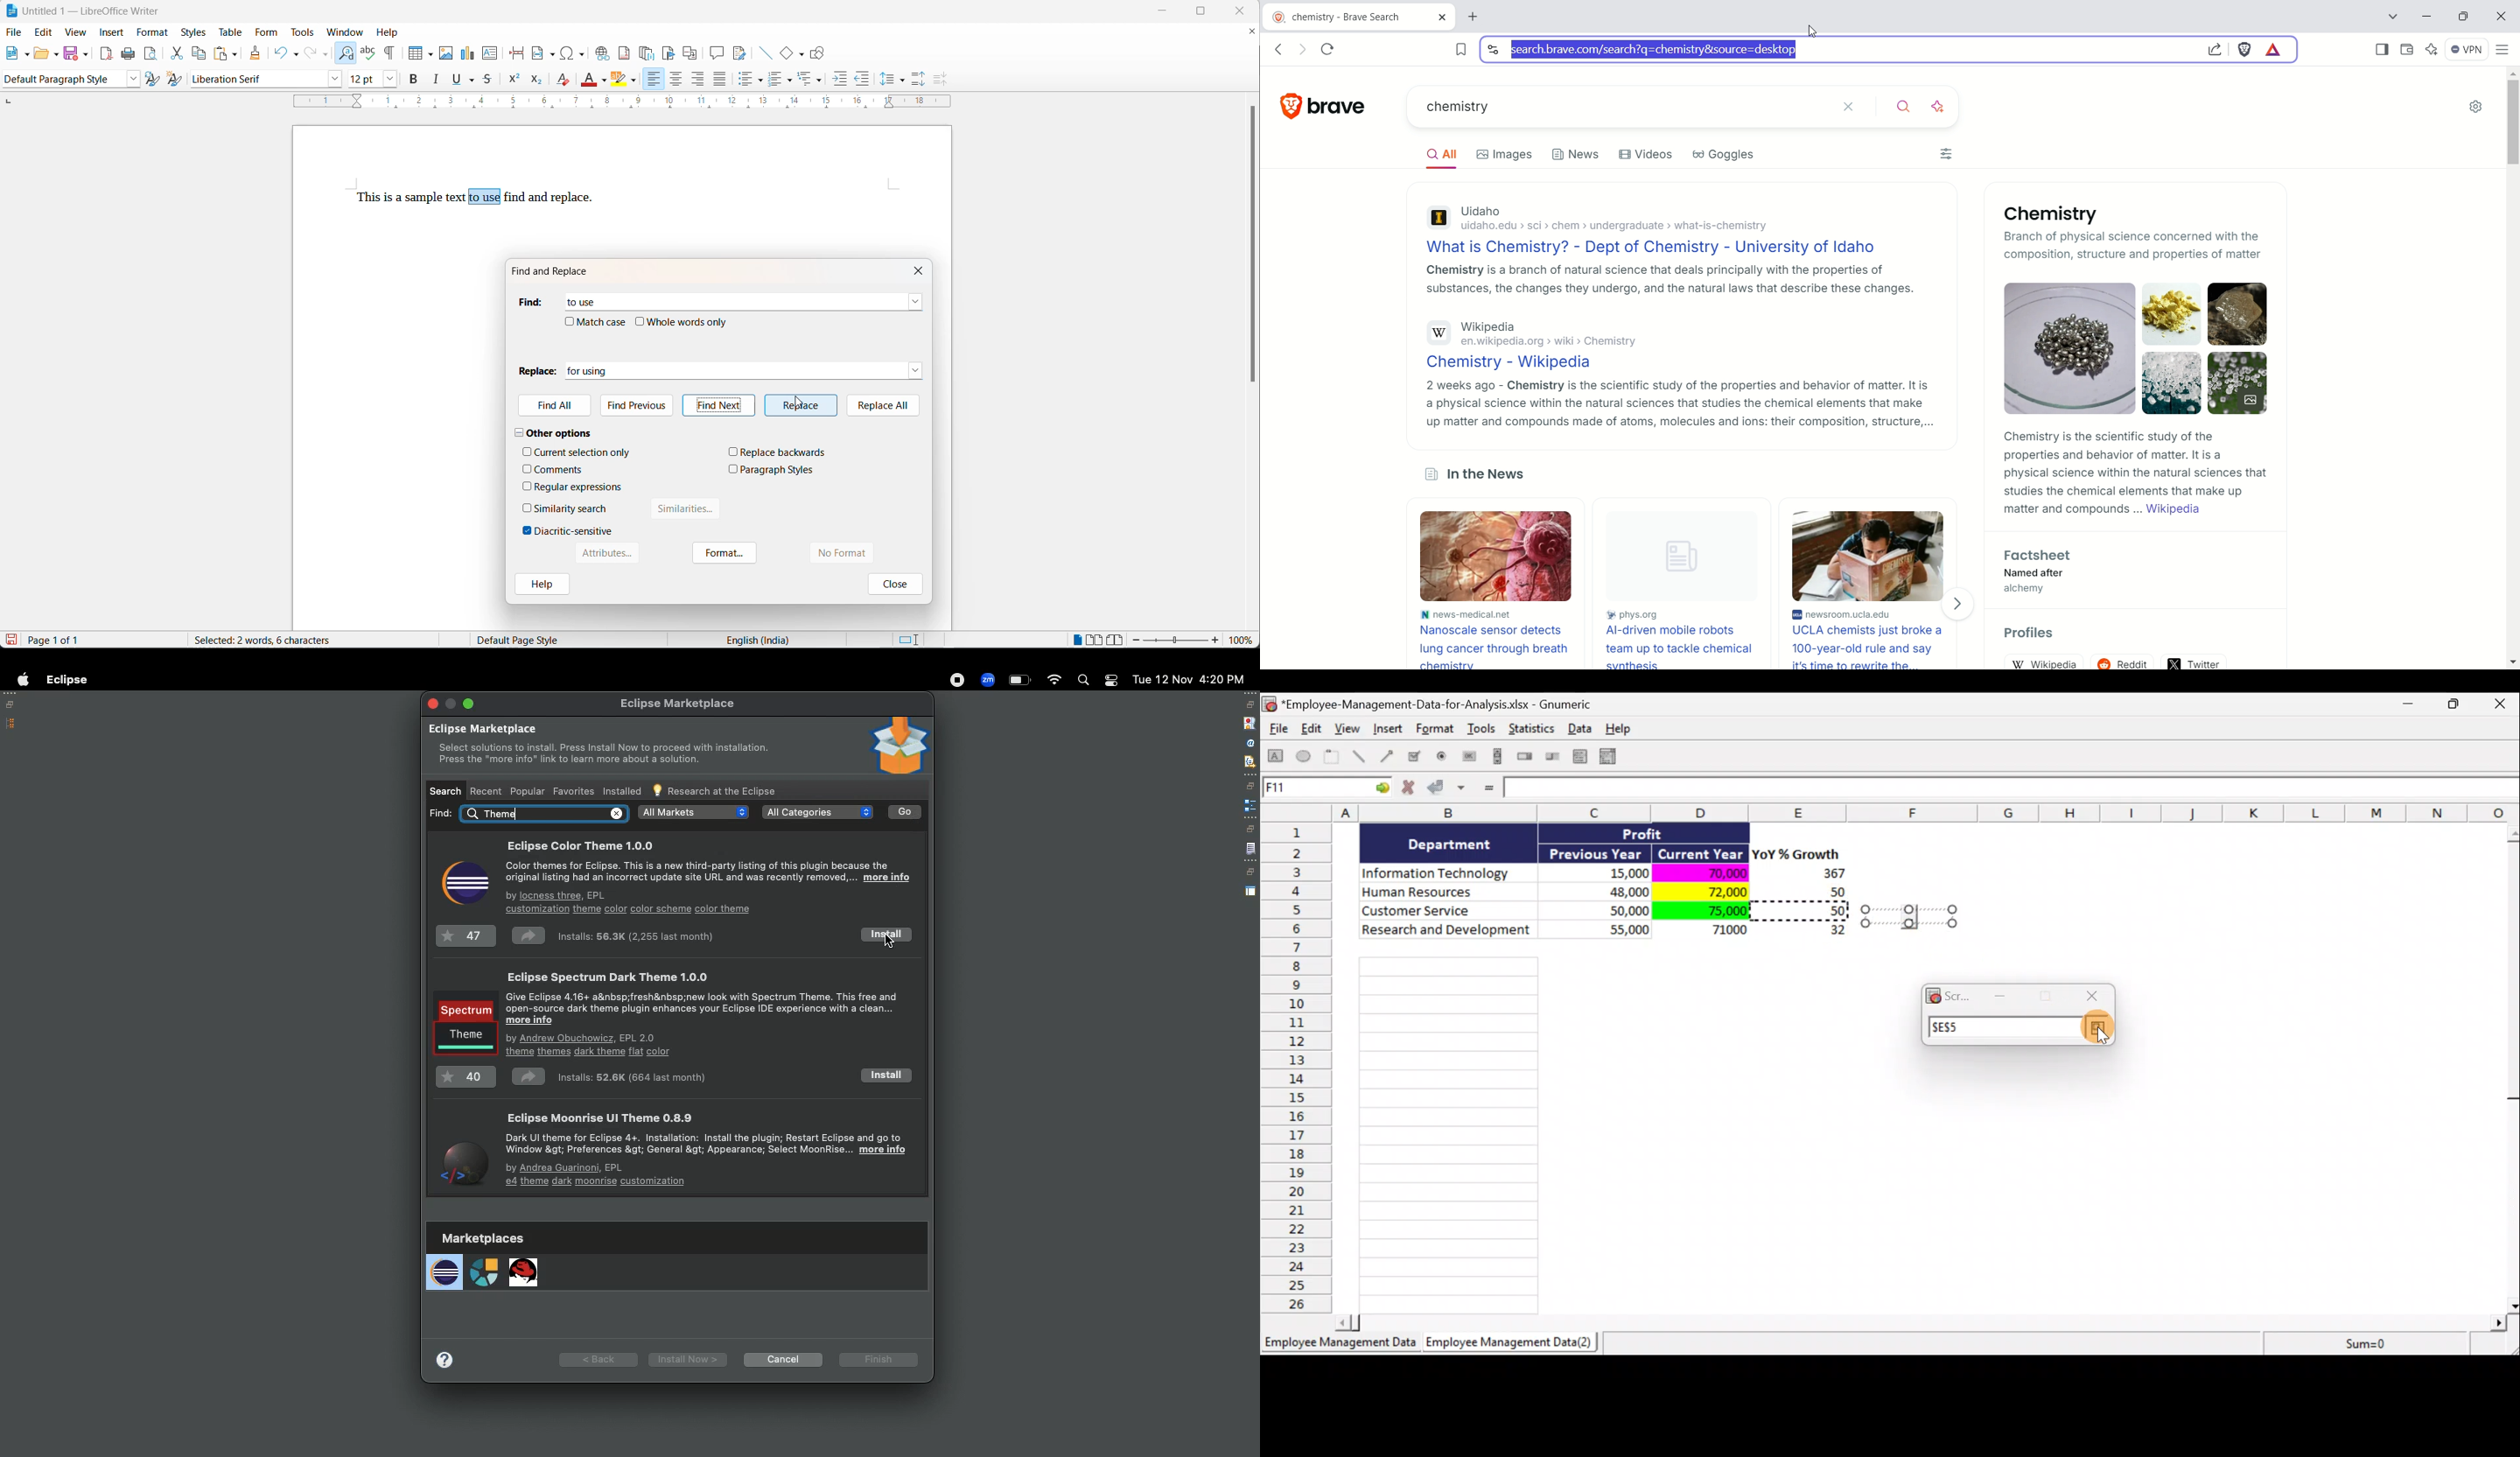  What do you see at coordinates (725, 555) in the screenshot?
I see `format` at bounding box center [725, 555].